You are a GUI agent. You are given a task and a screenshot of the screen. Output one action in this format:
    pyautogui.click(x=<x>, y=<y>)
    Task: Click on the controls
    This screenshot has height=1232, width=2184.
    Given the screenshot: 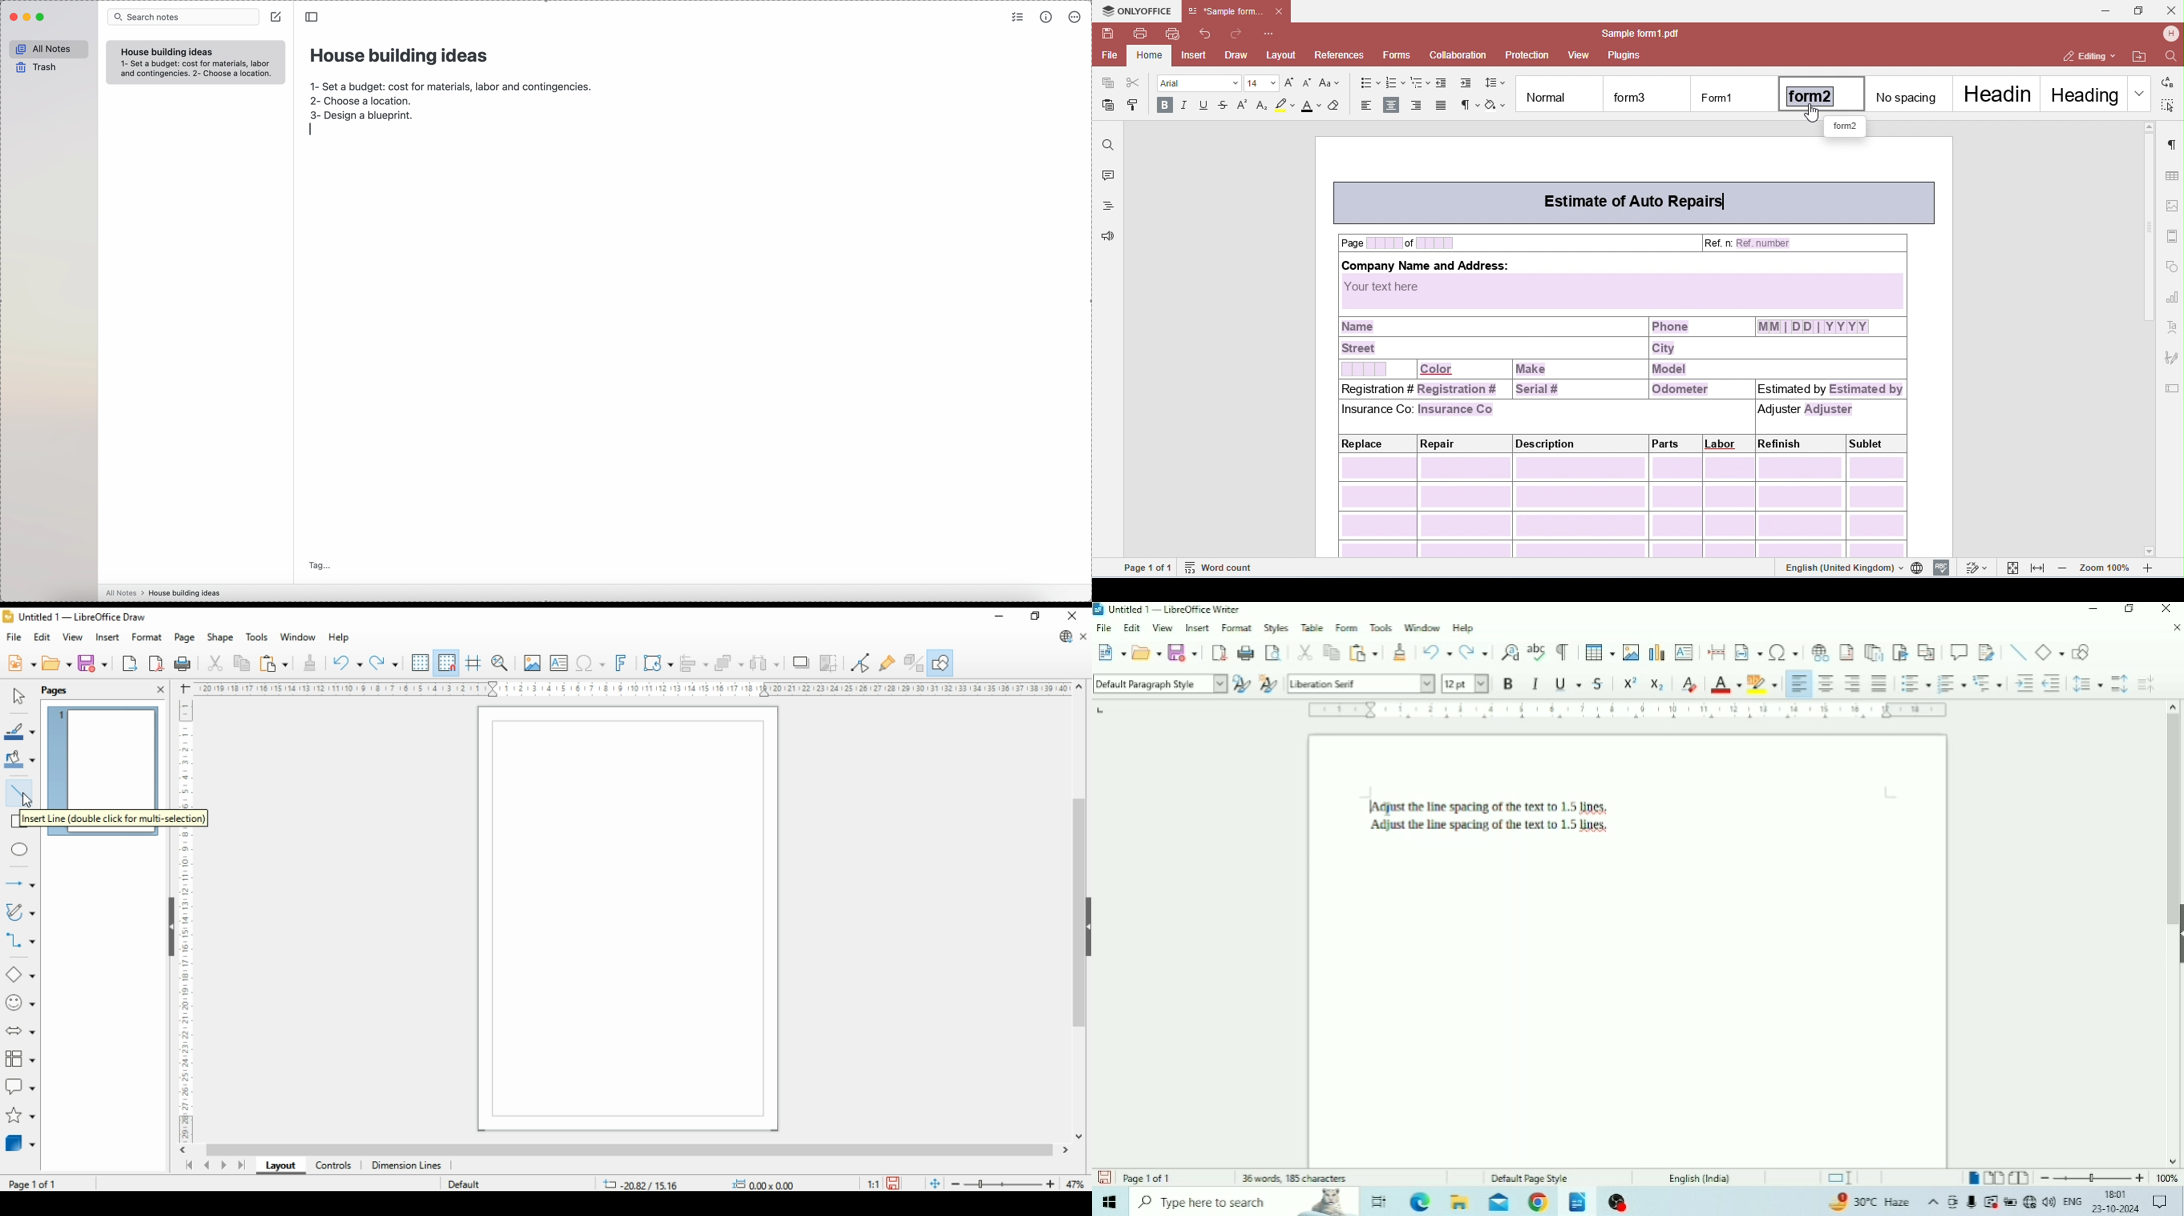 What is the action you would take?
    pyautogui.click(x=333, y=1167)
    